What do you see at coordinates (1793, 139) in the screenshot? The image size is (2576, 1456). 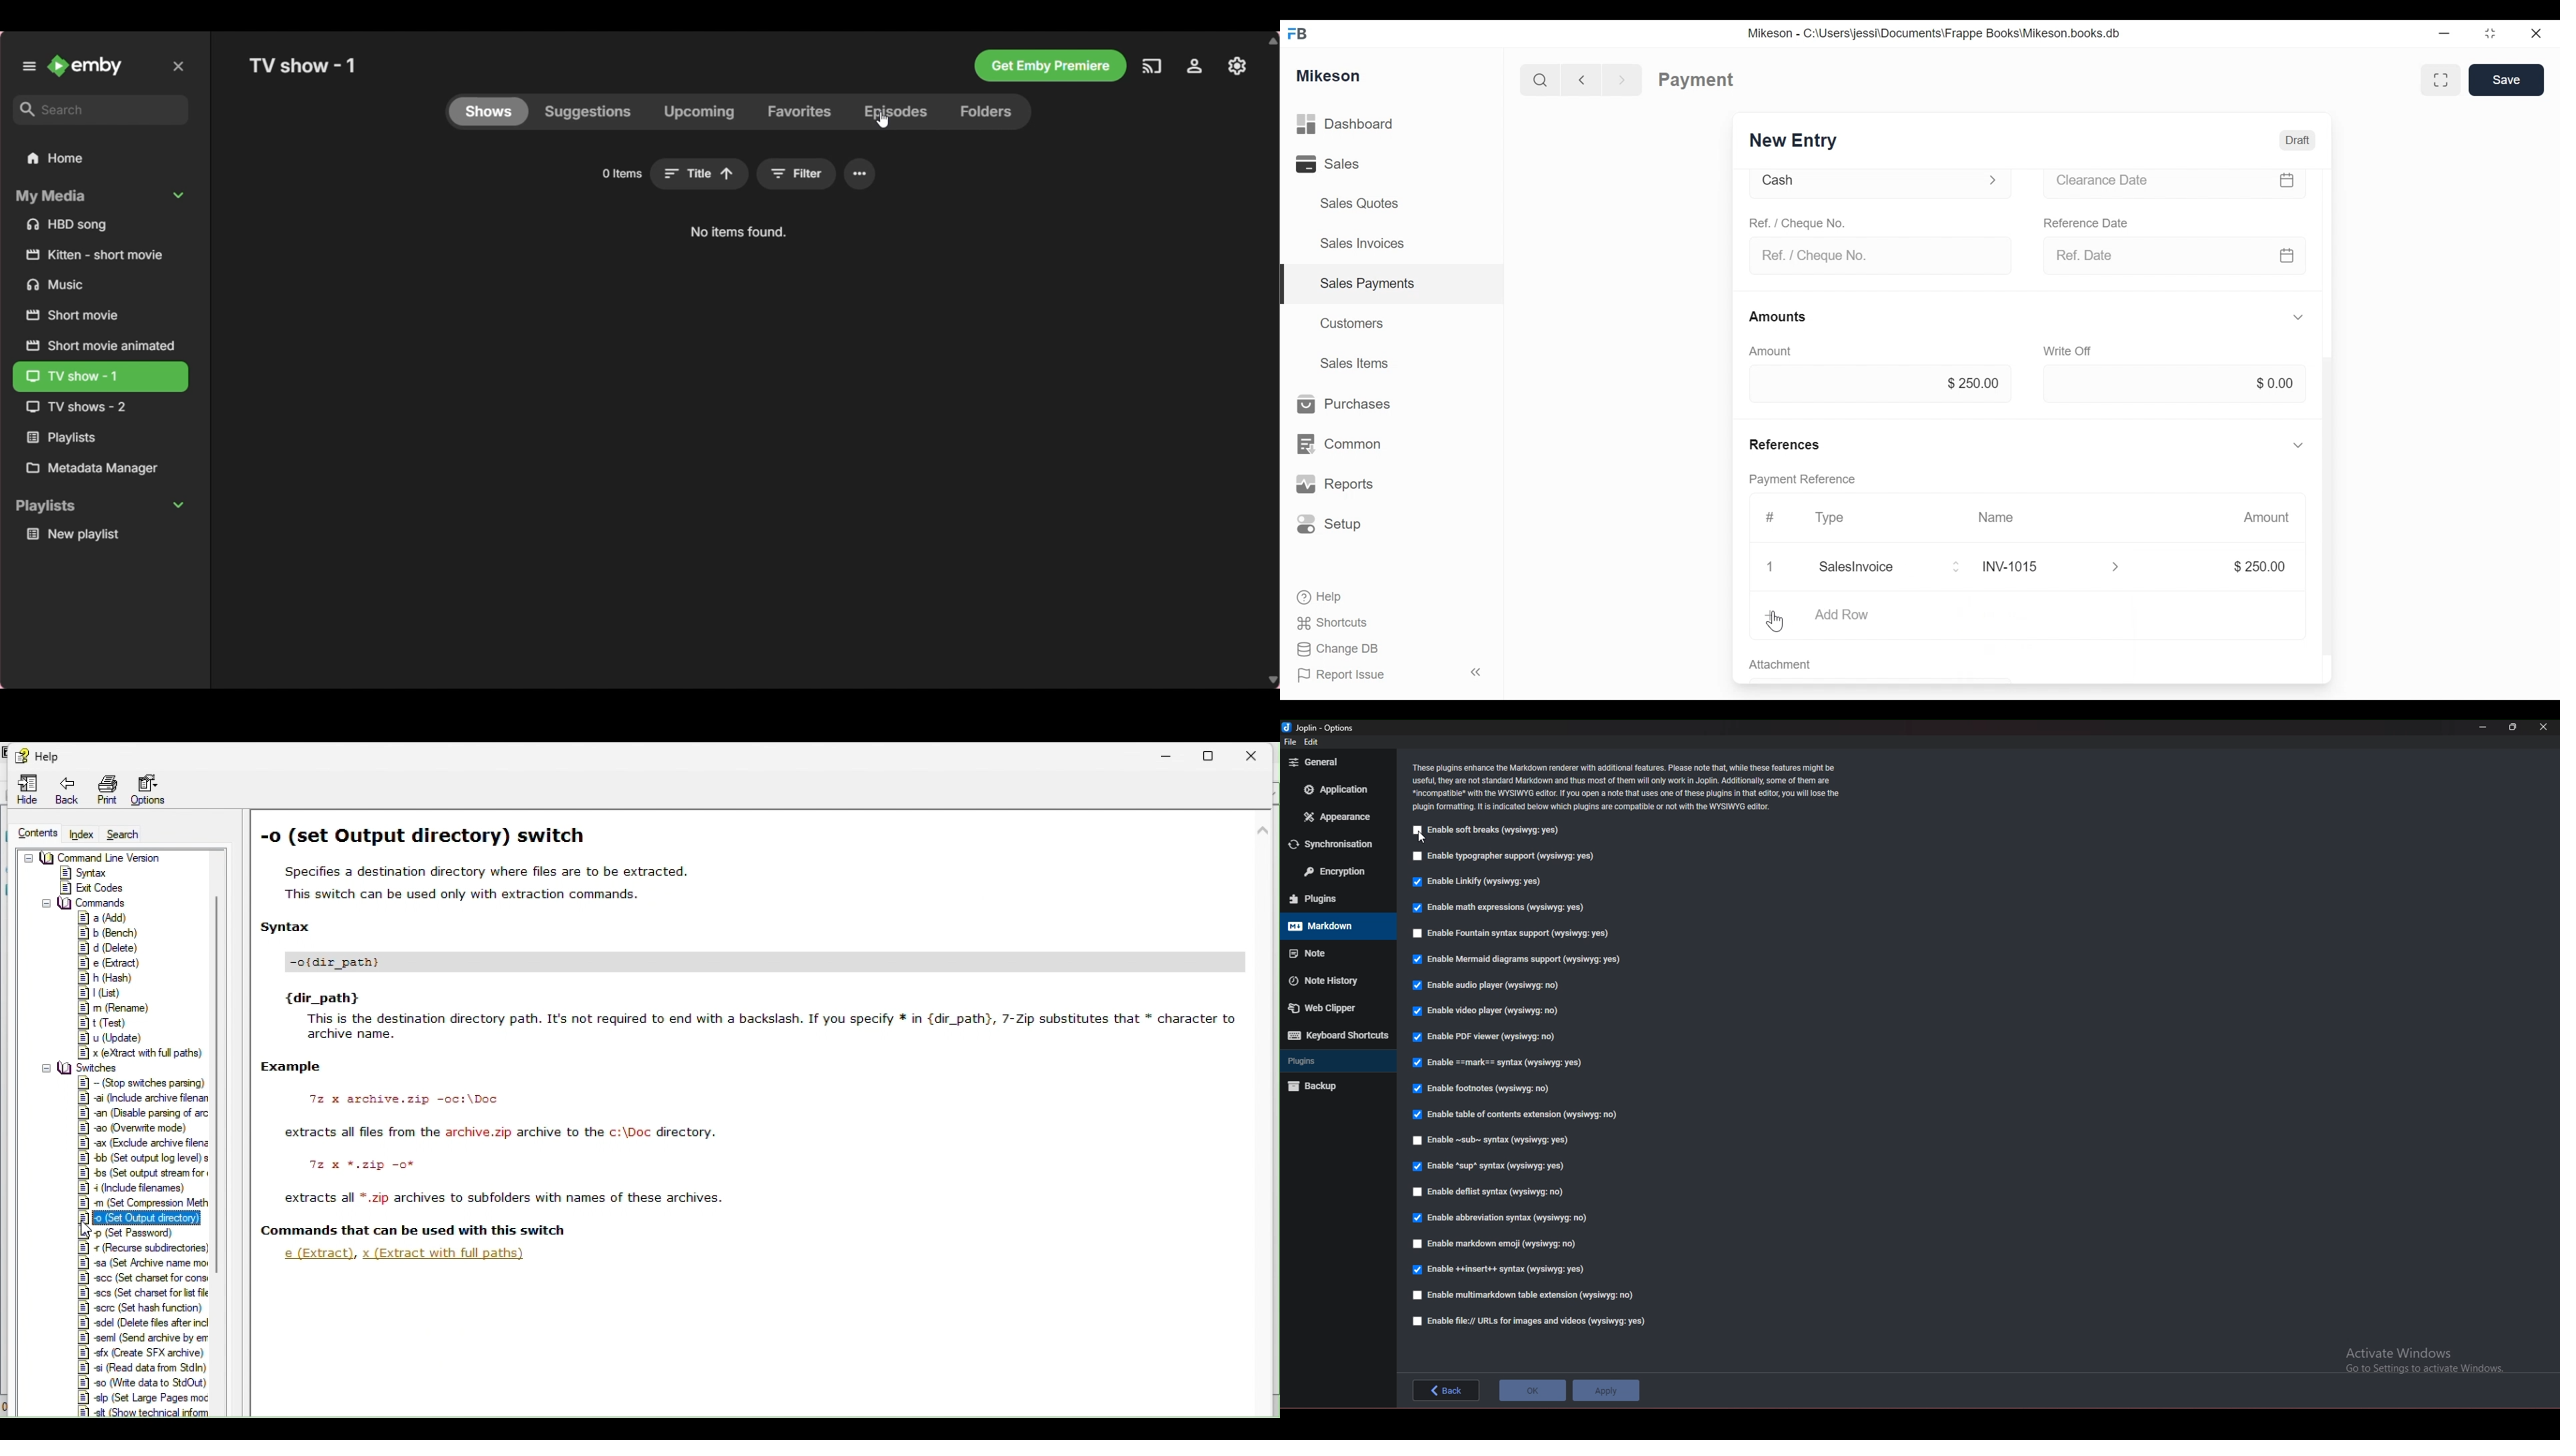 I see `New Entry` at bounding box center [1793, 139].